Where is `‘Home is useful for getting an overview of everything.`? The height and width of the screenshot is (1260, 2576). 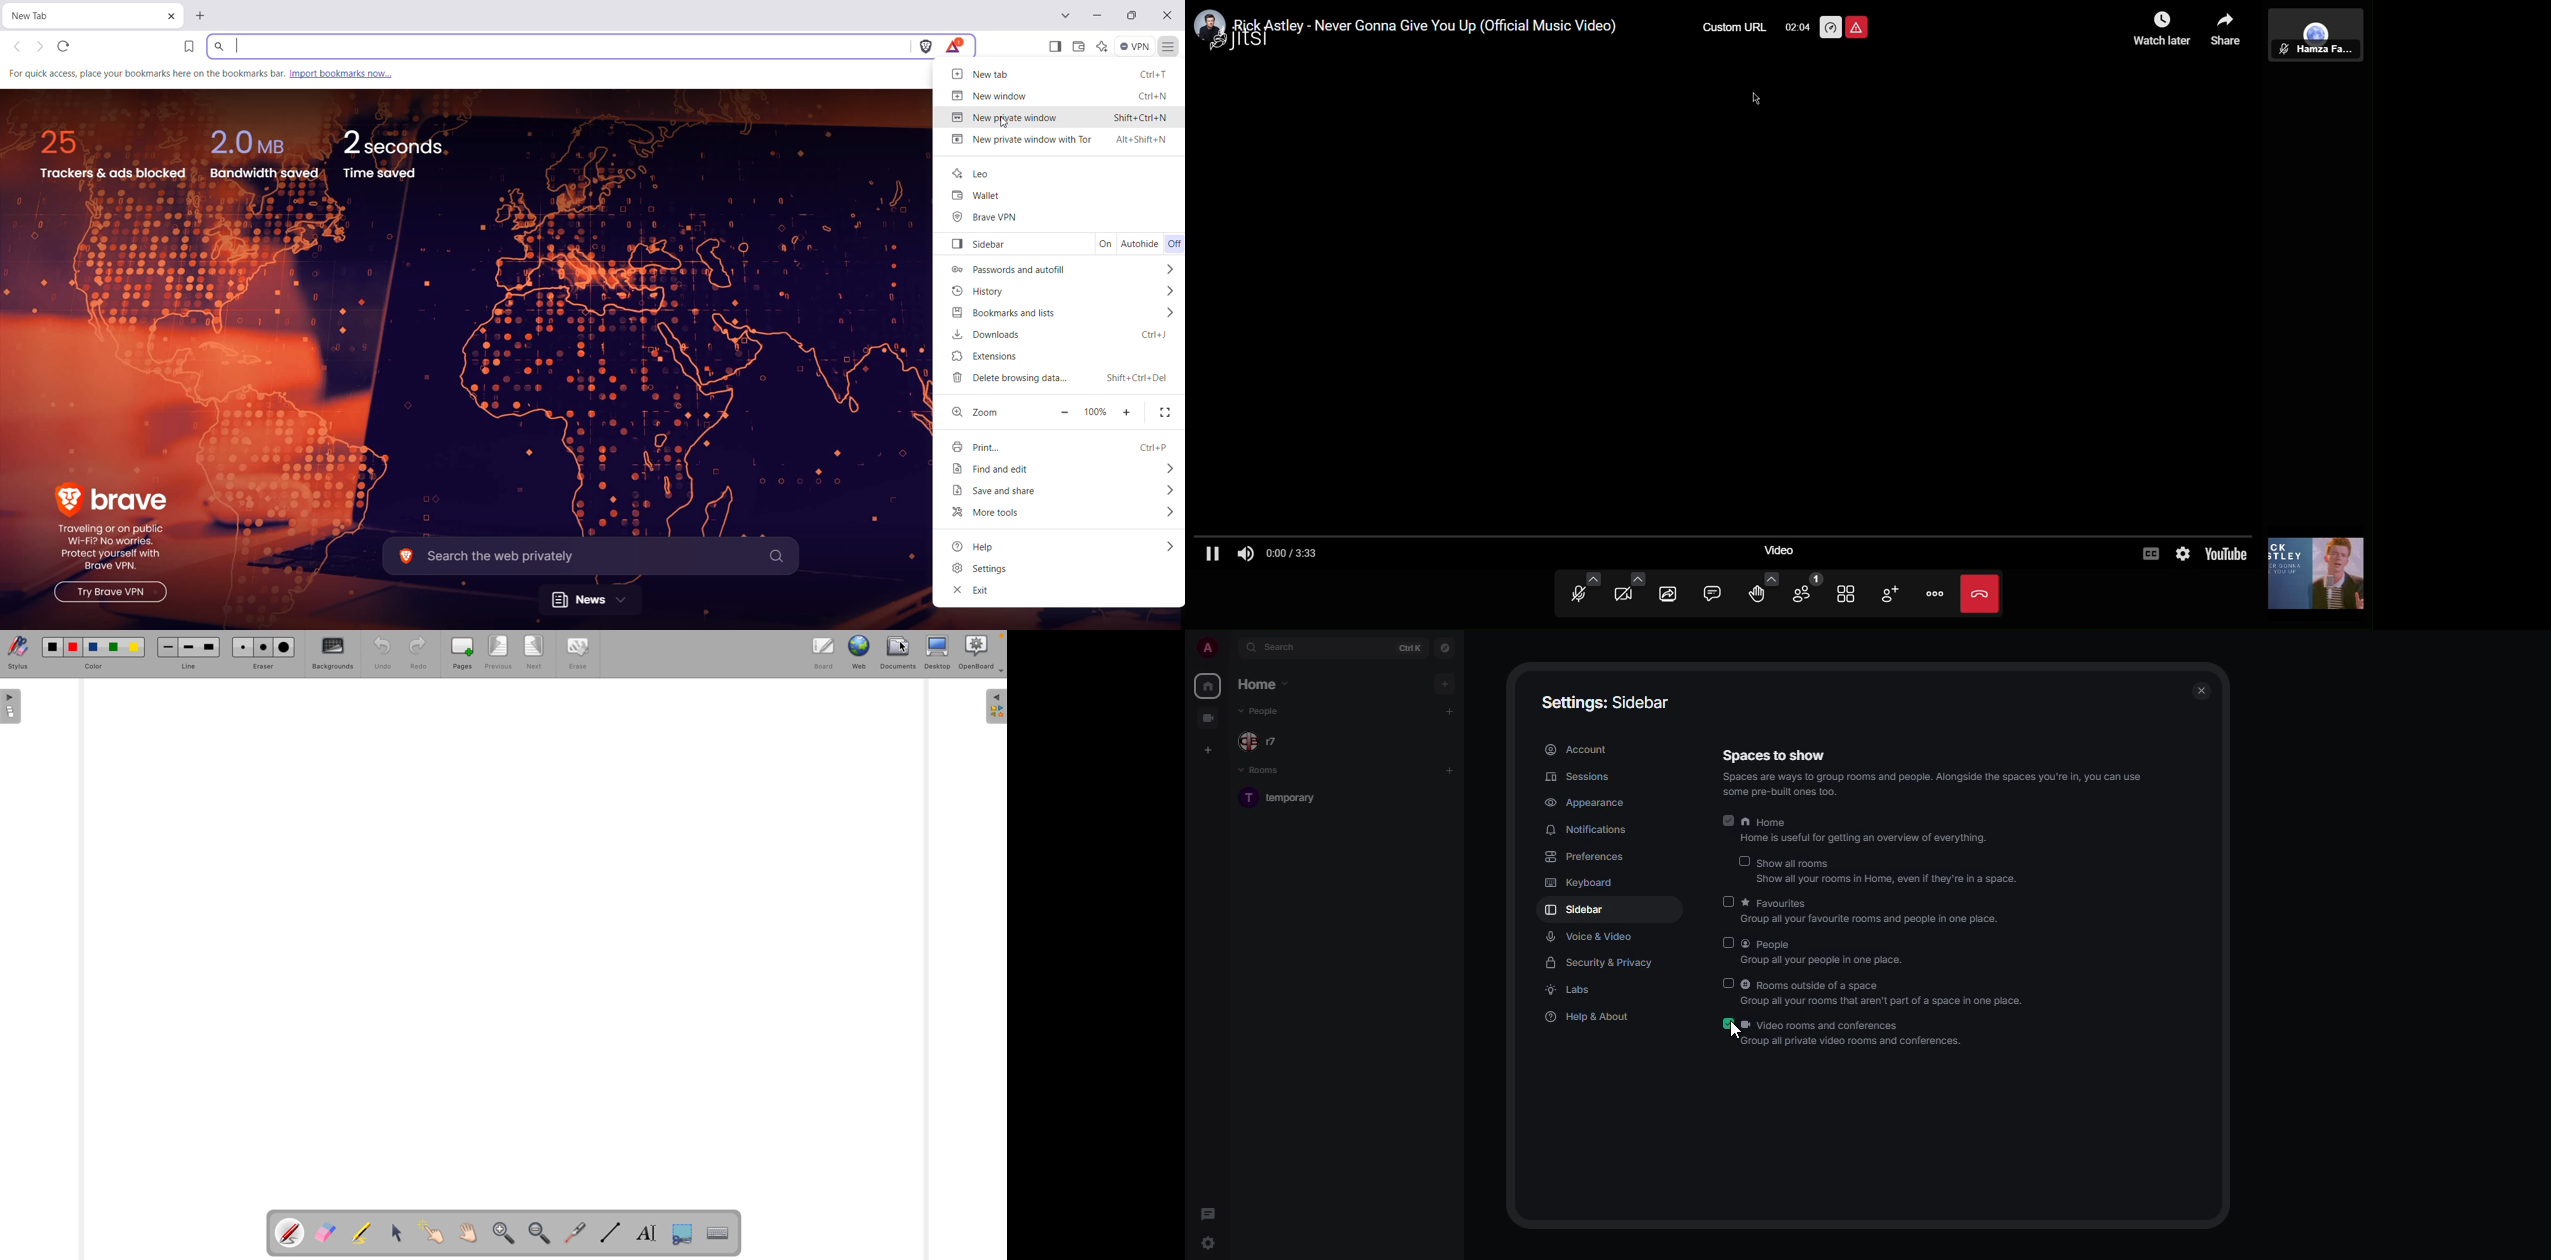 ‘Home is useful for getting an overview of everything. is located at coordinates (1873, 840).